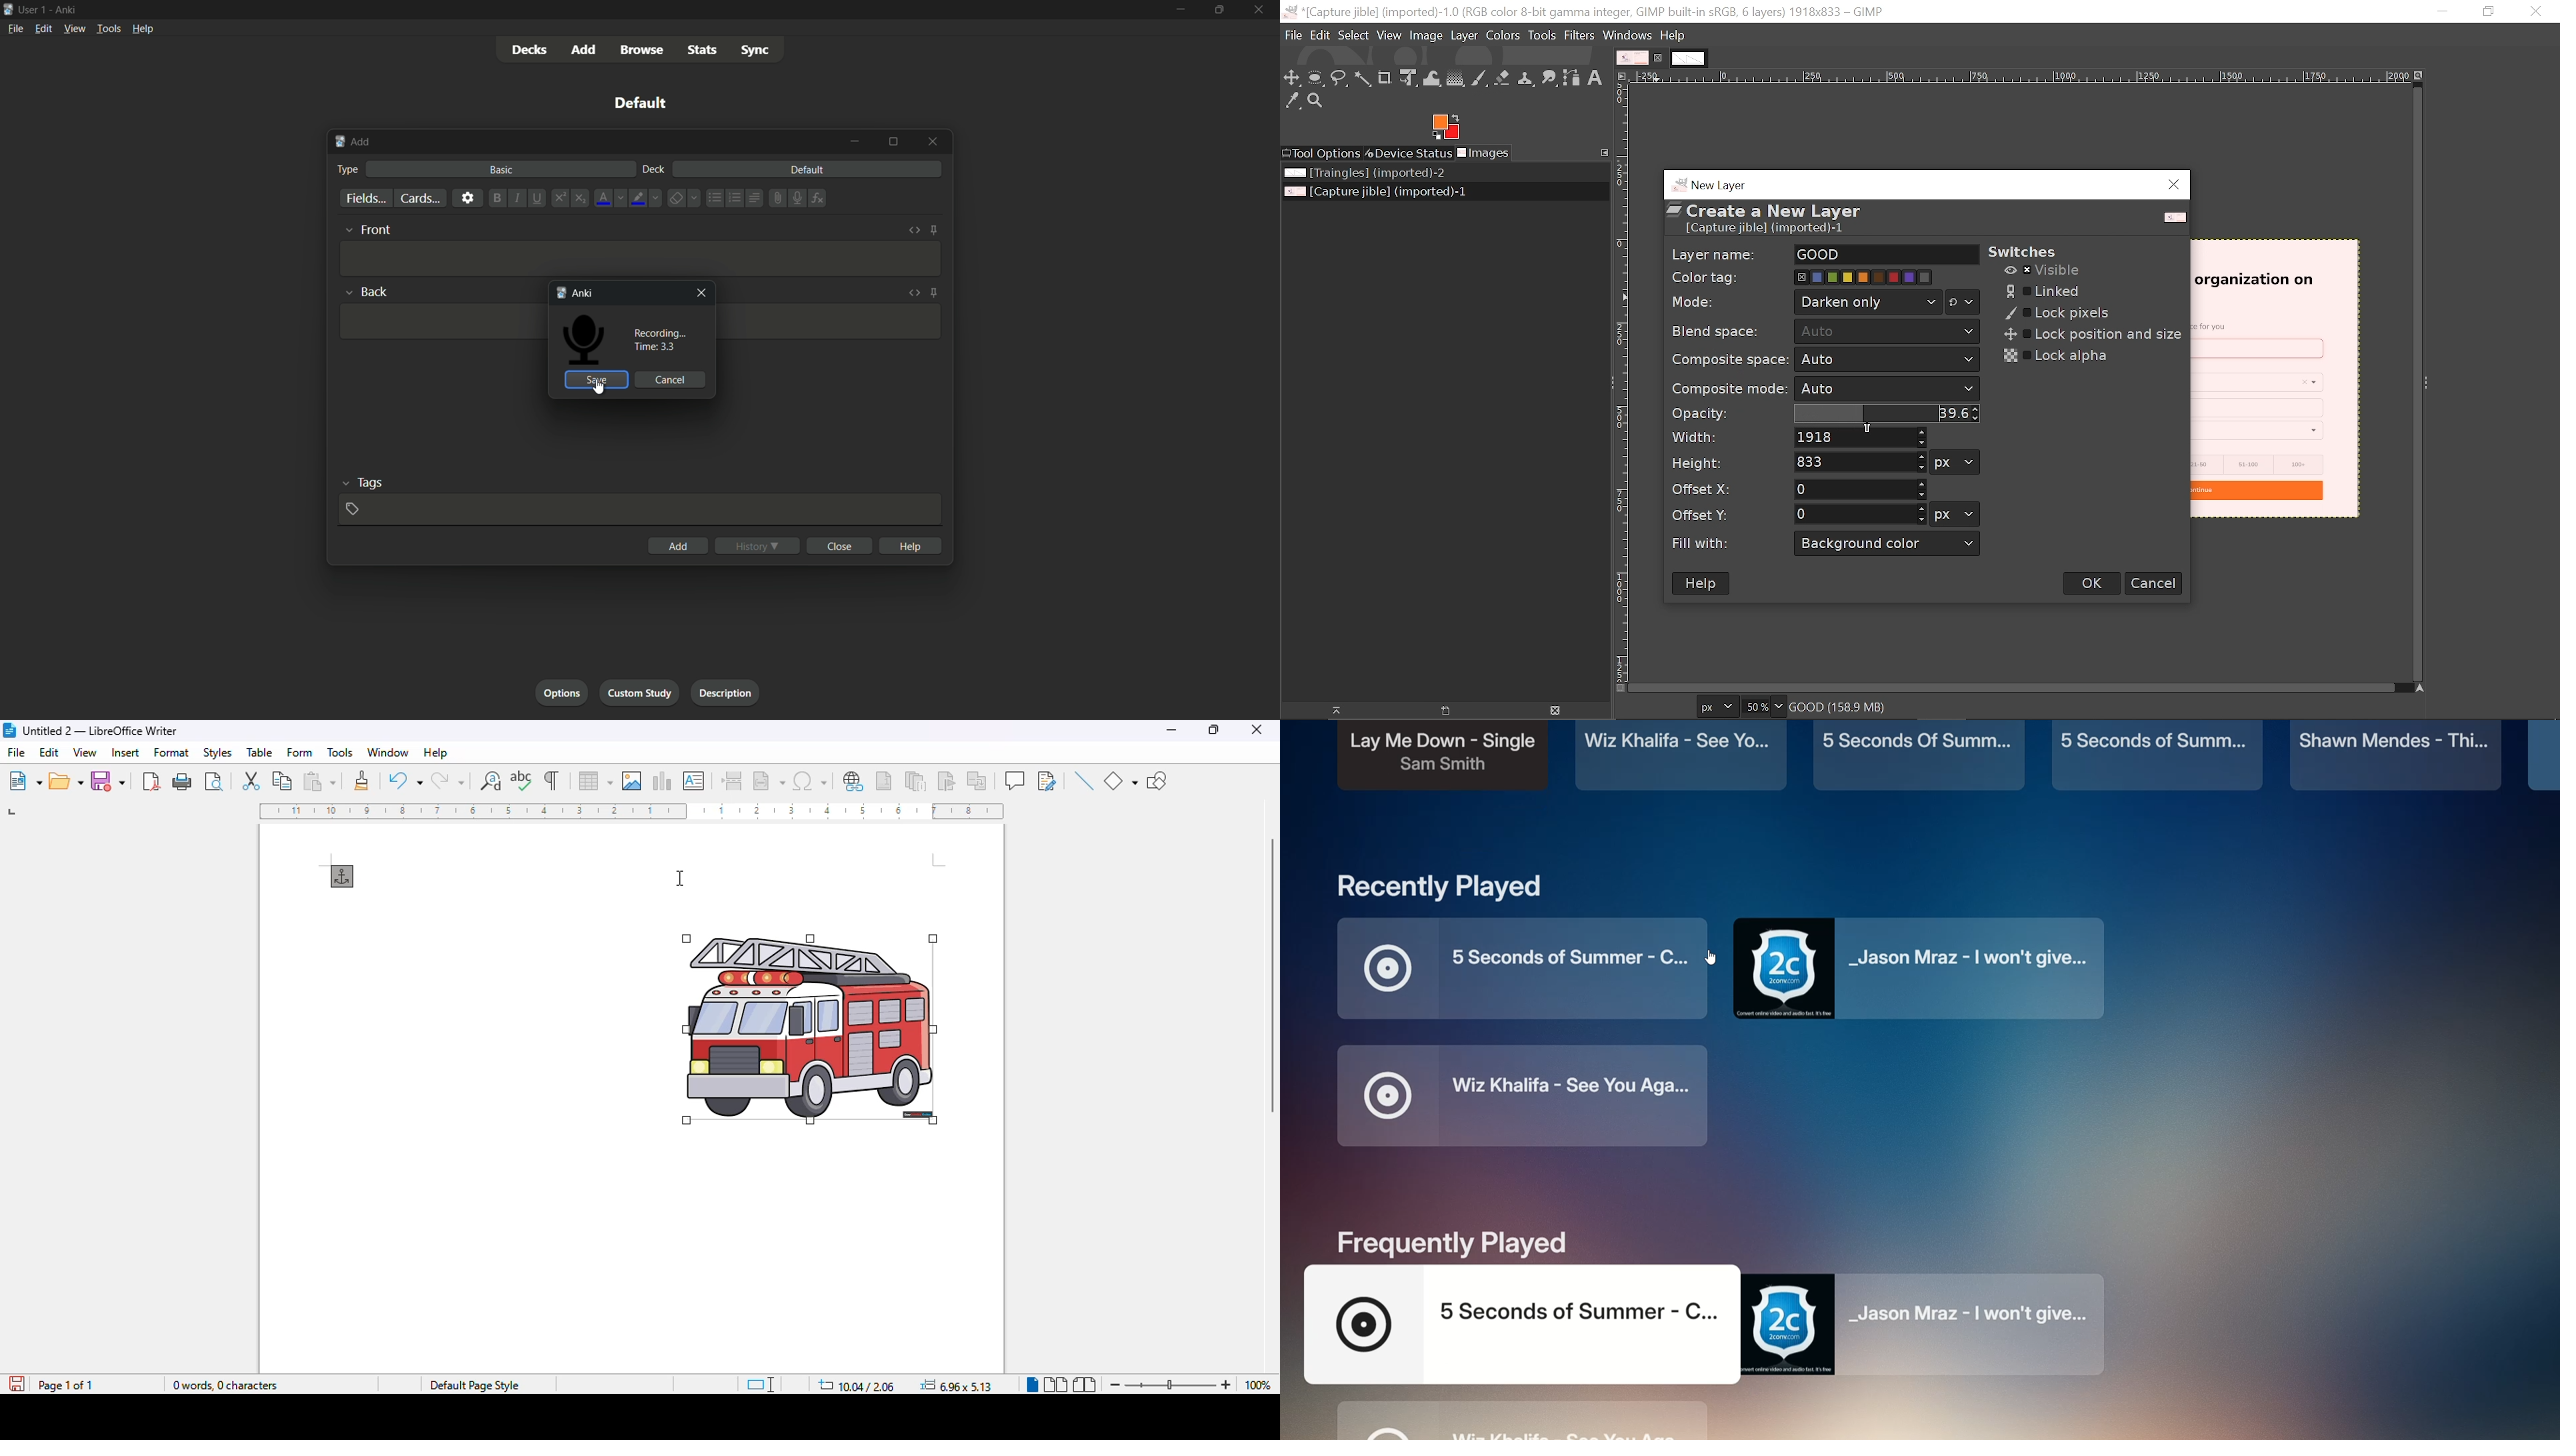 This screenshot has height=1456, width=2576. I want to click on Cancel, so click(2154, 583).